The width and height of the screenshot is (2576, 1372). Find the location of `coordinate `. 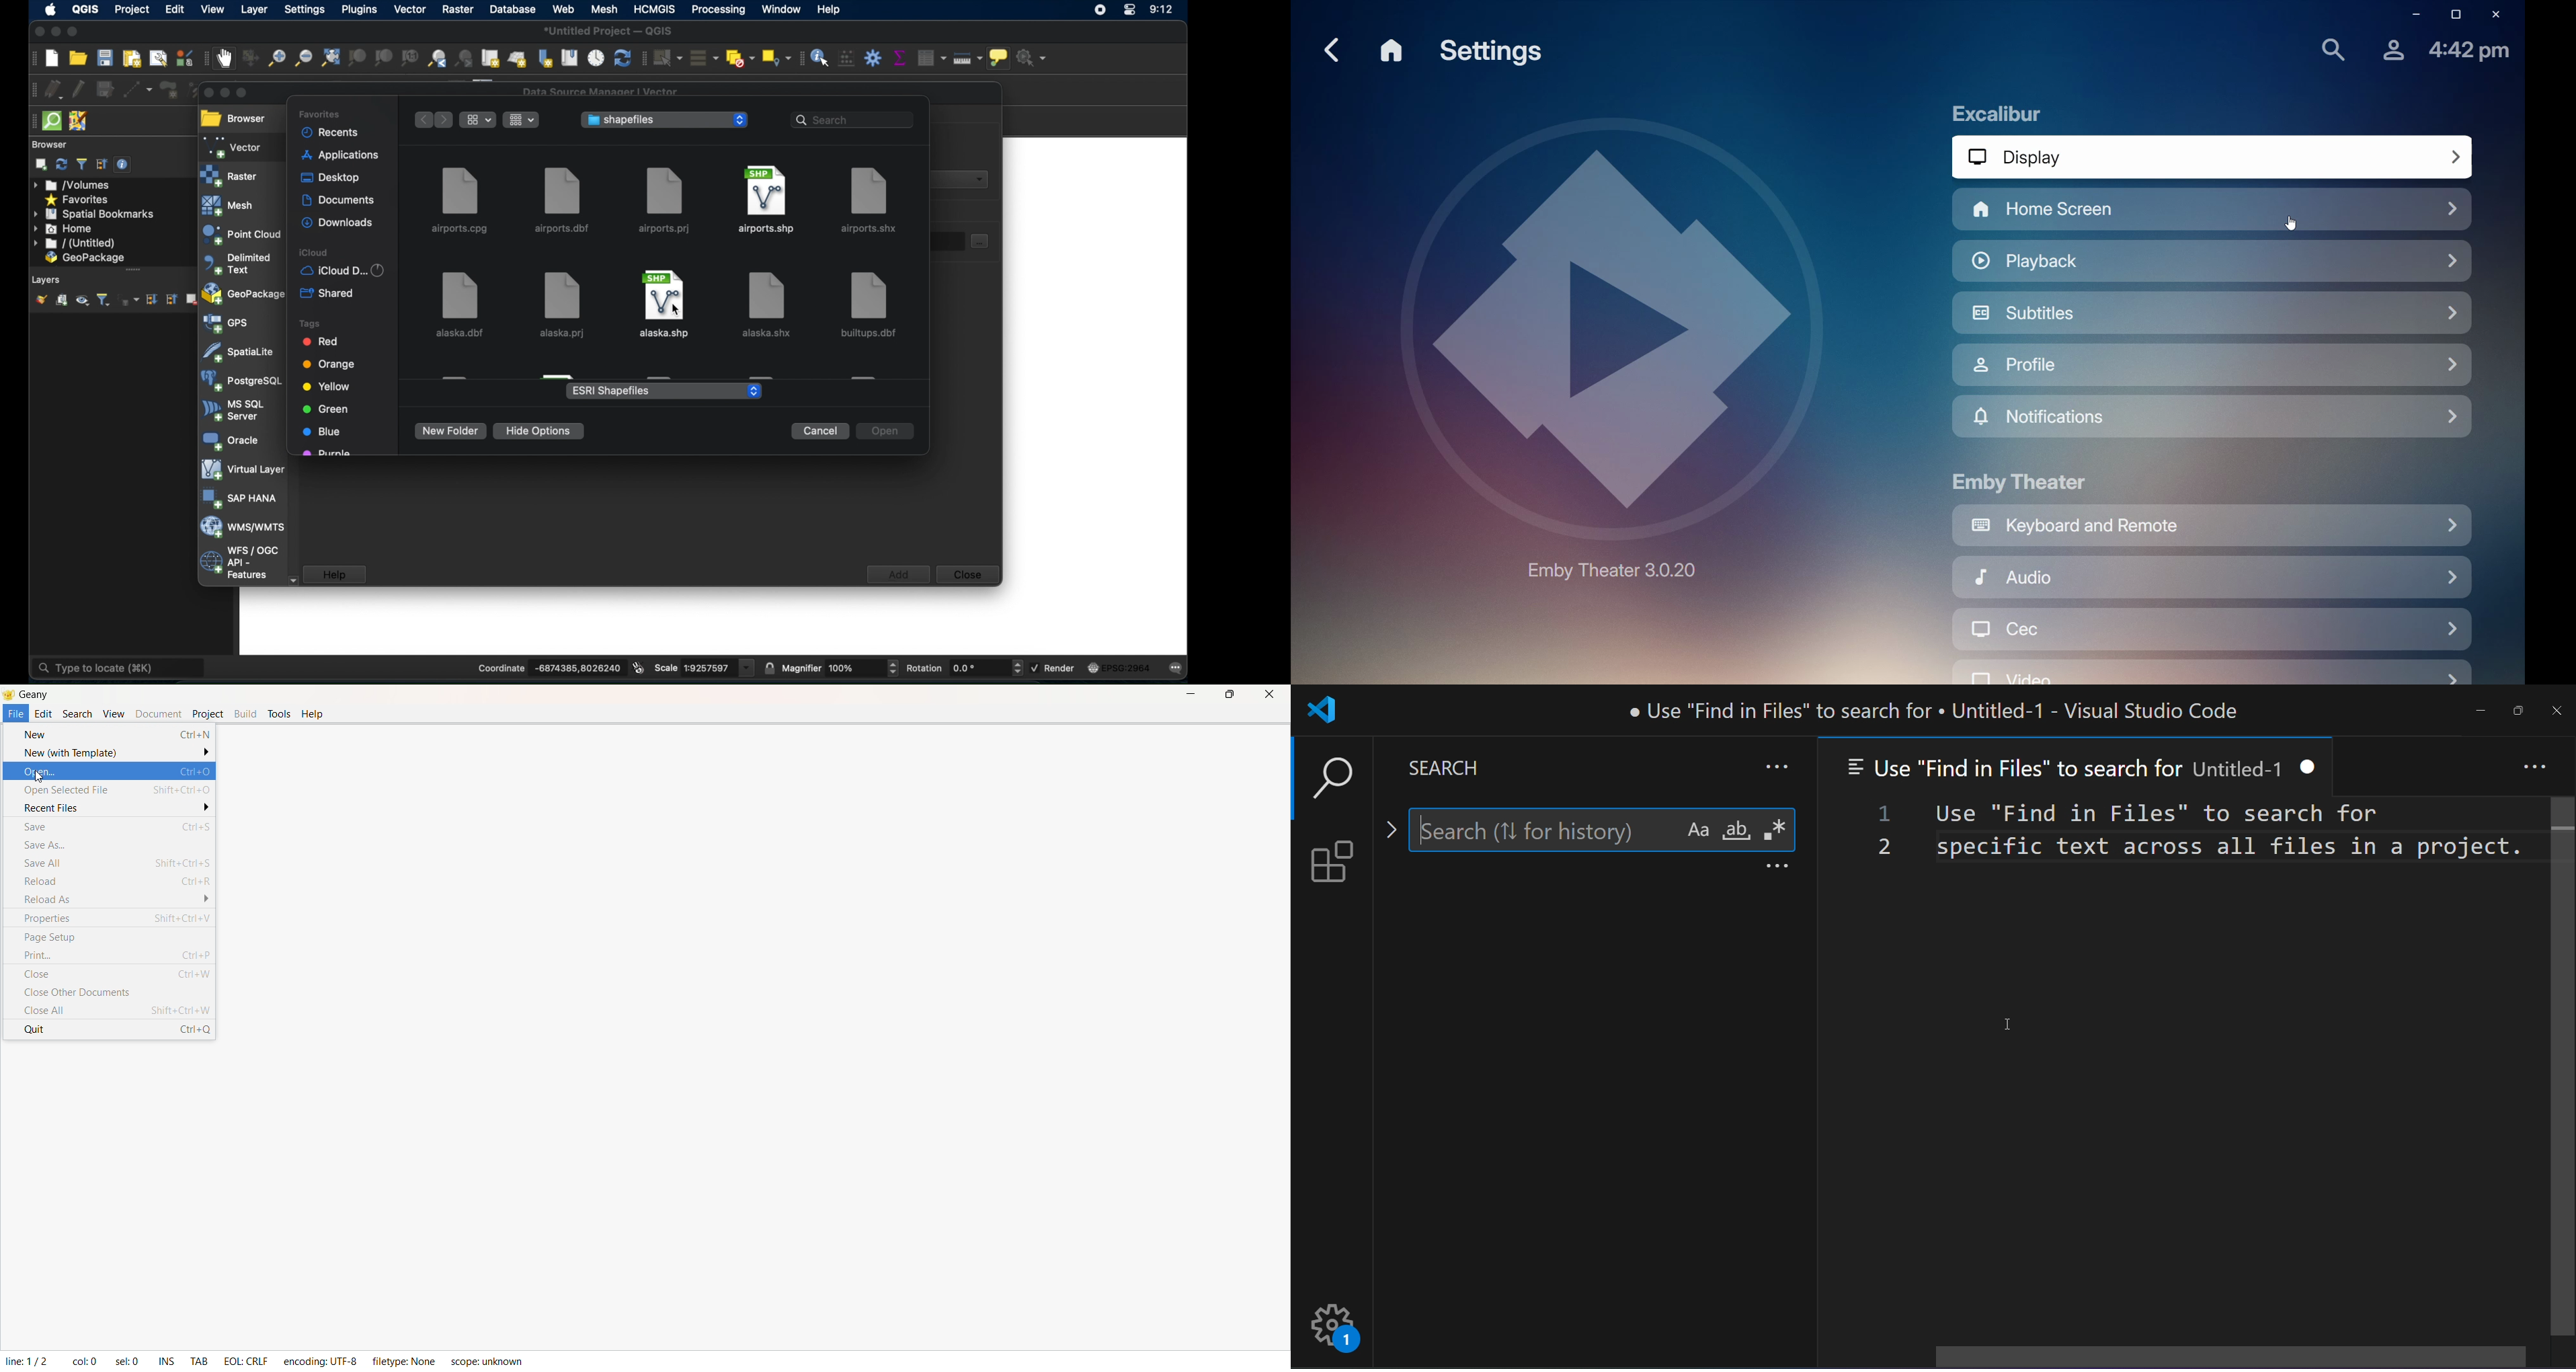

coordinate  is located at coordinates (538, 665).